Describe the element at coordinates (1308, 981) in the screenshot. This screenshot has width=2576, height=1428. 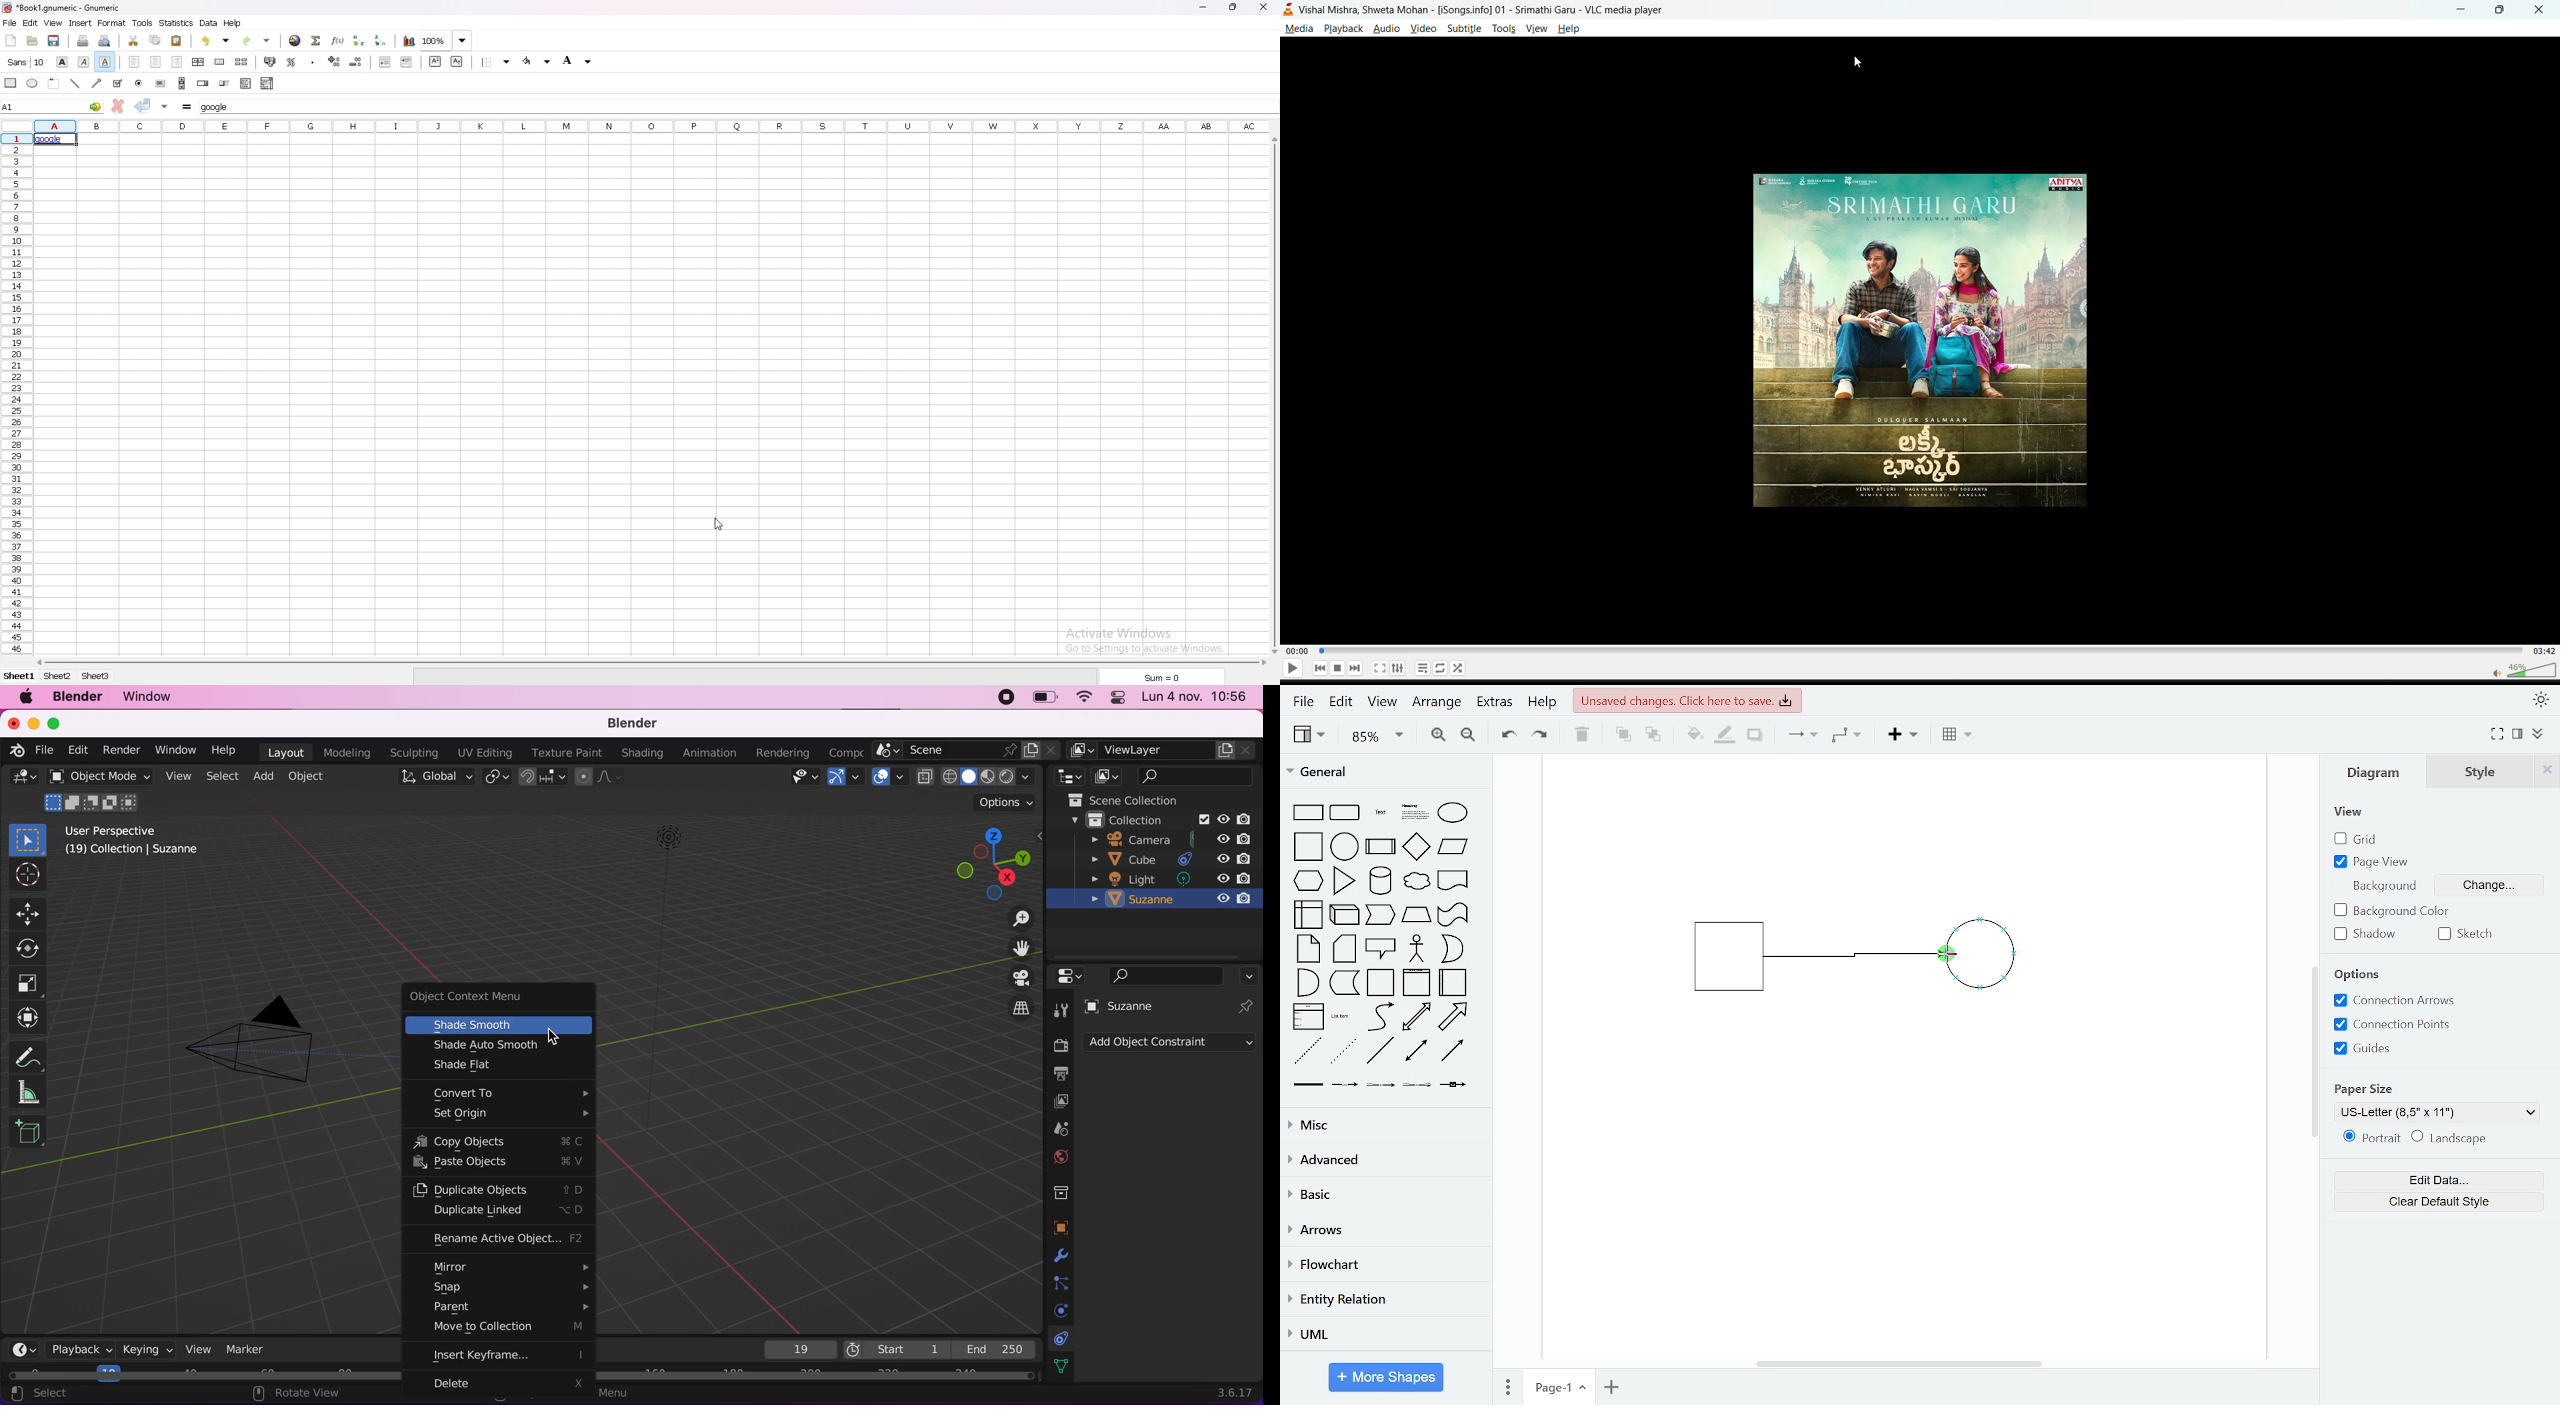
I see `and` at that location.